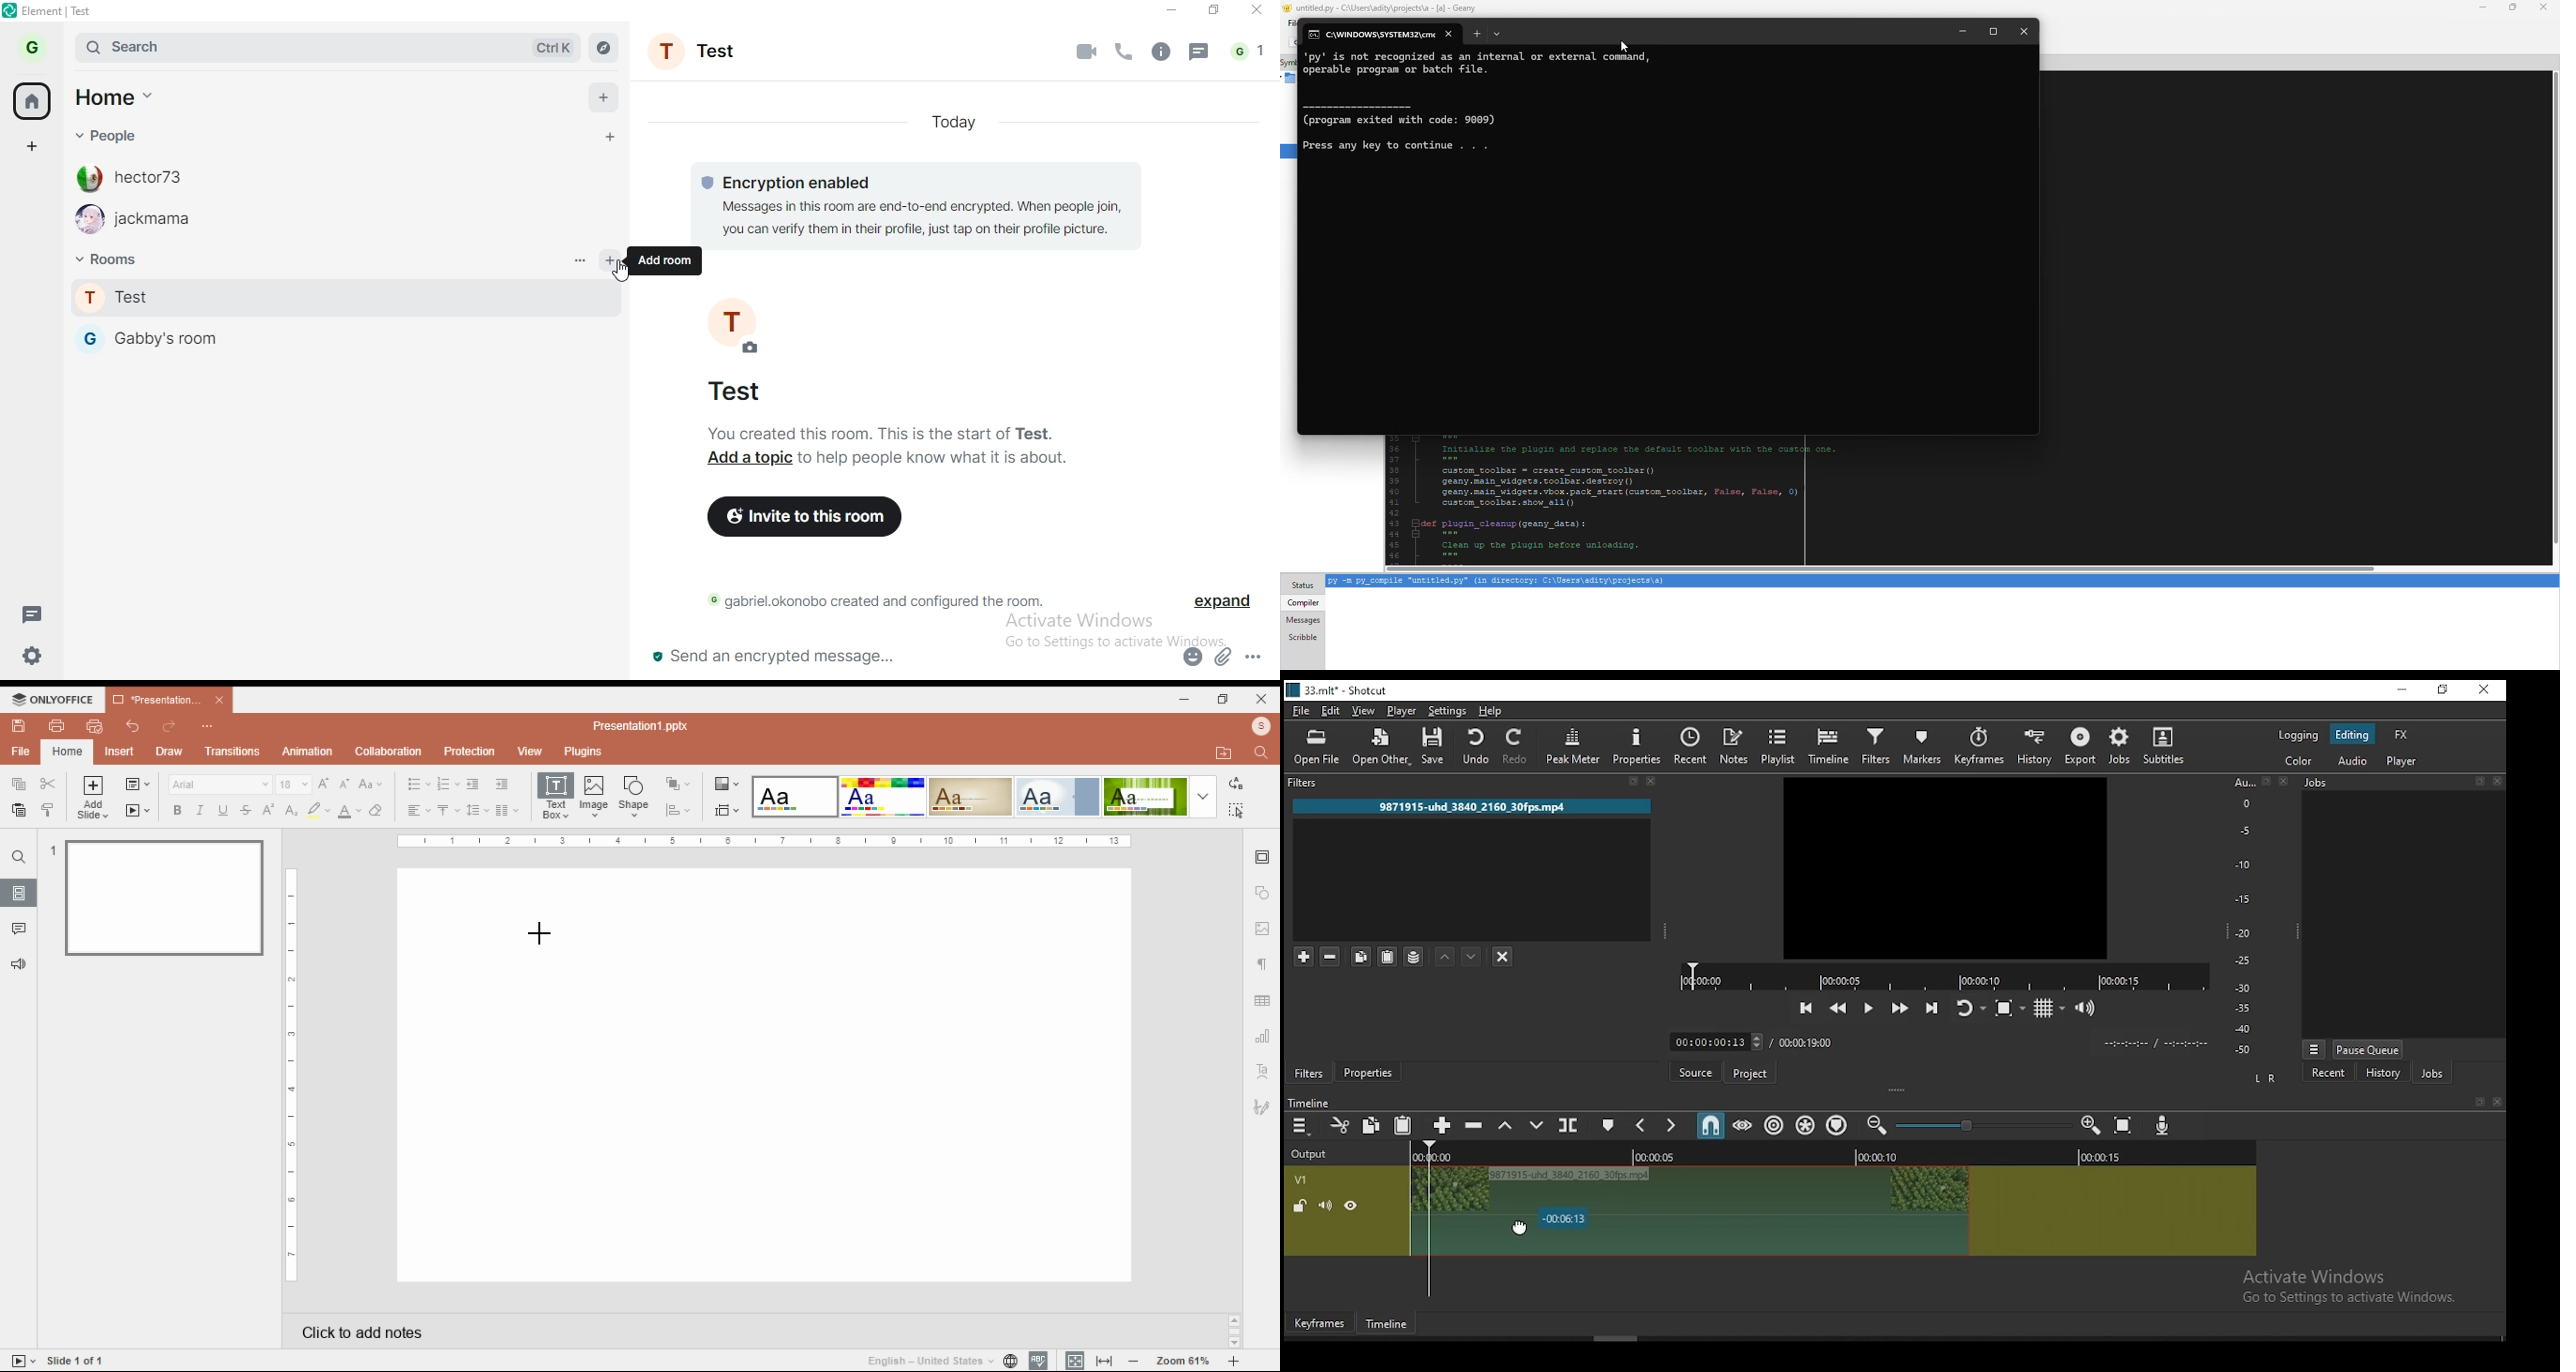 Image resolution: width=2576 pixels, height=1372 pixels. Describe the element at coordinates (2113, 1201) in the screenshot. I see `video track` at that location.